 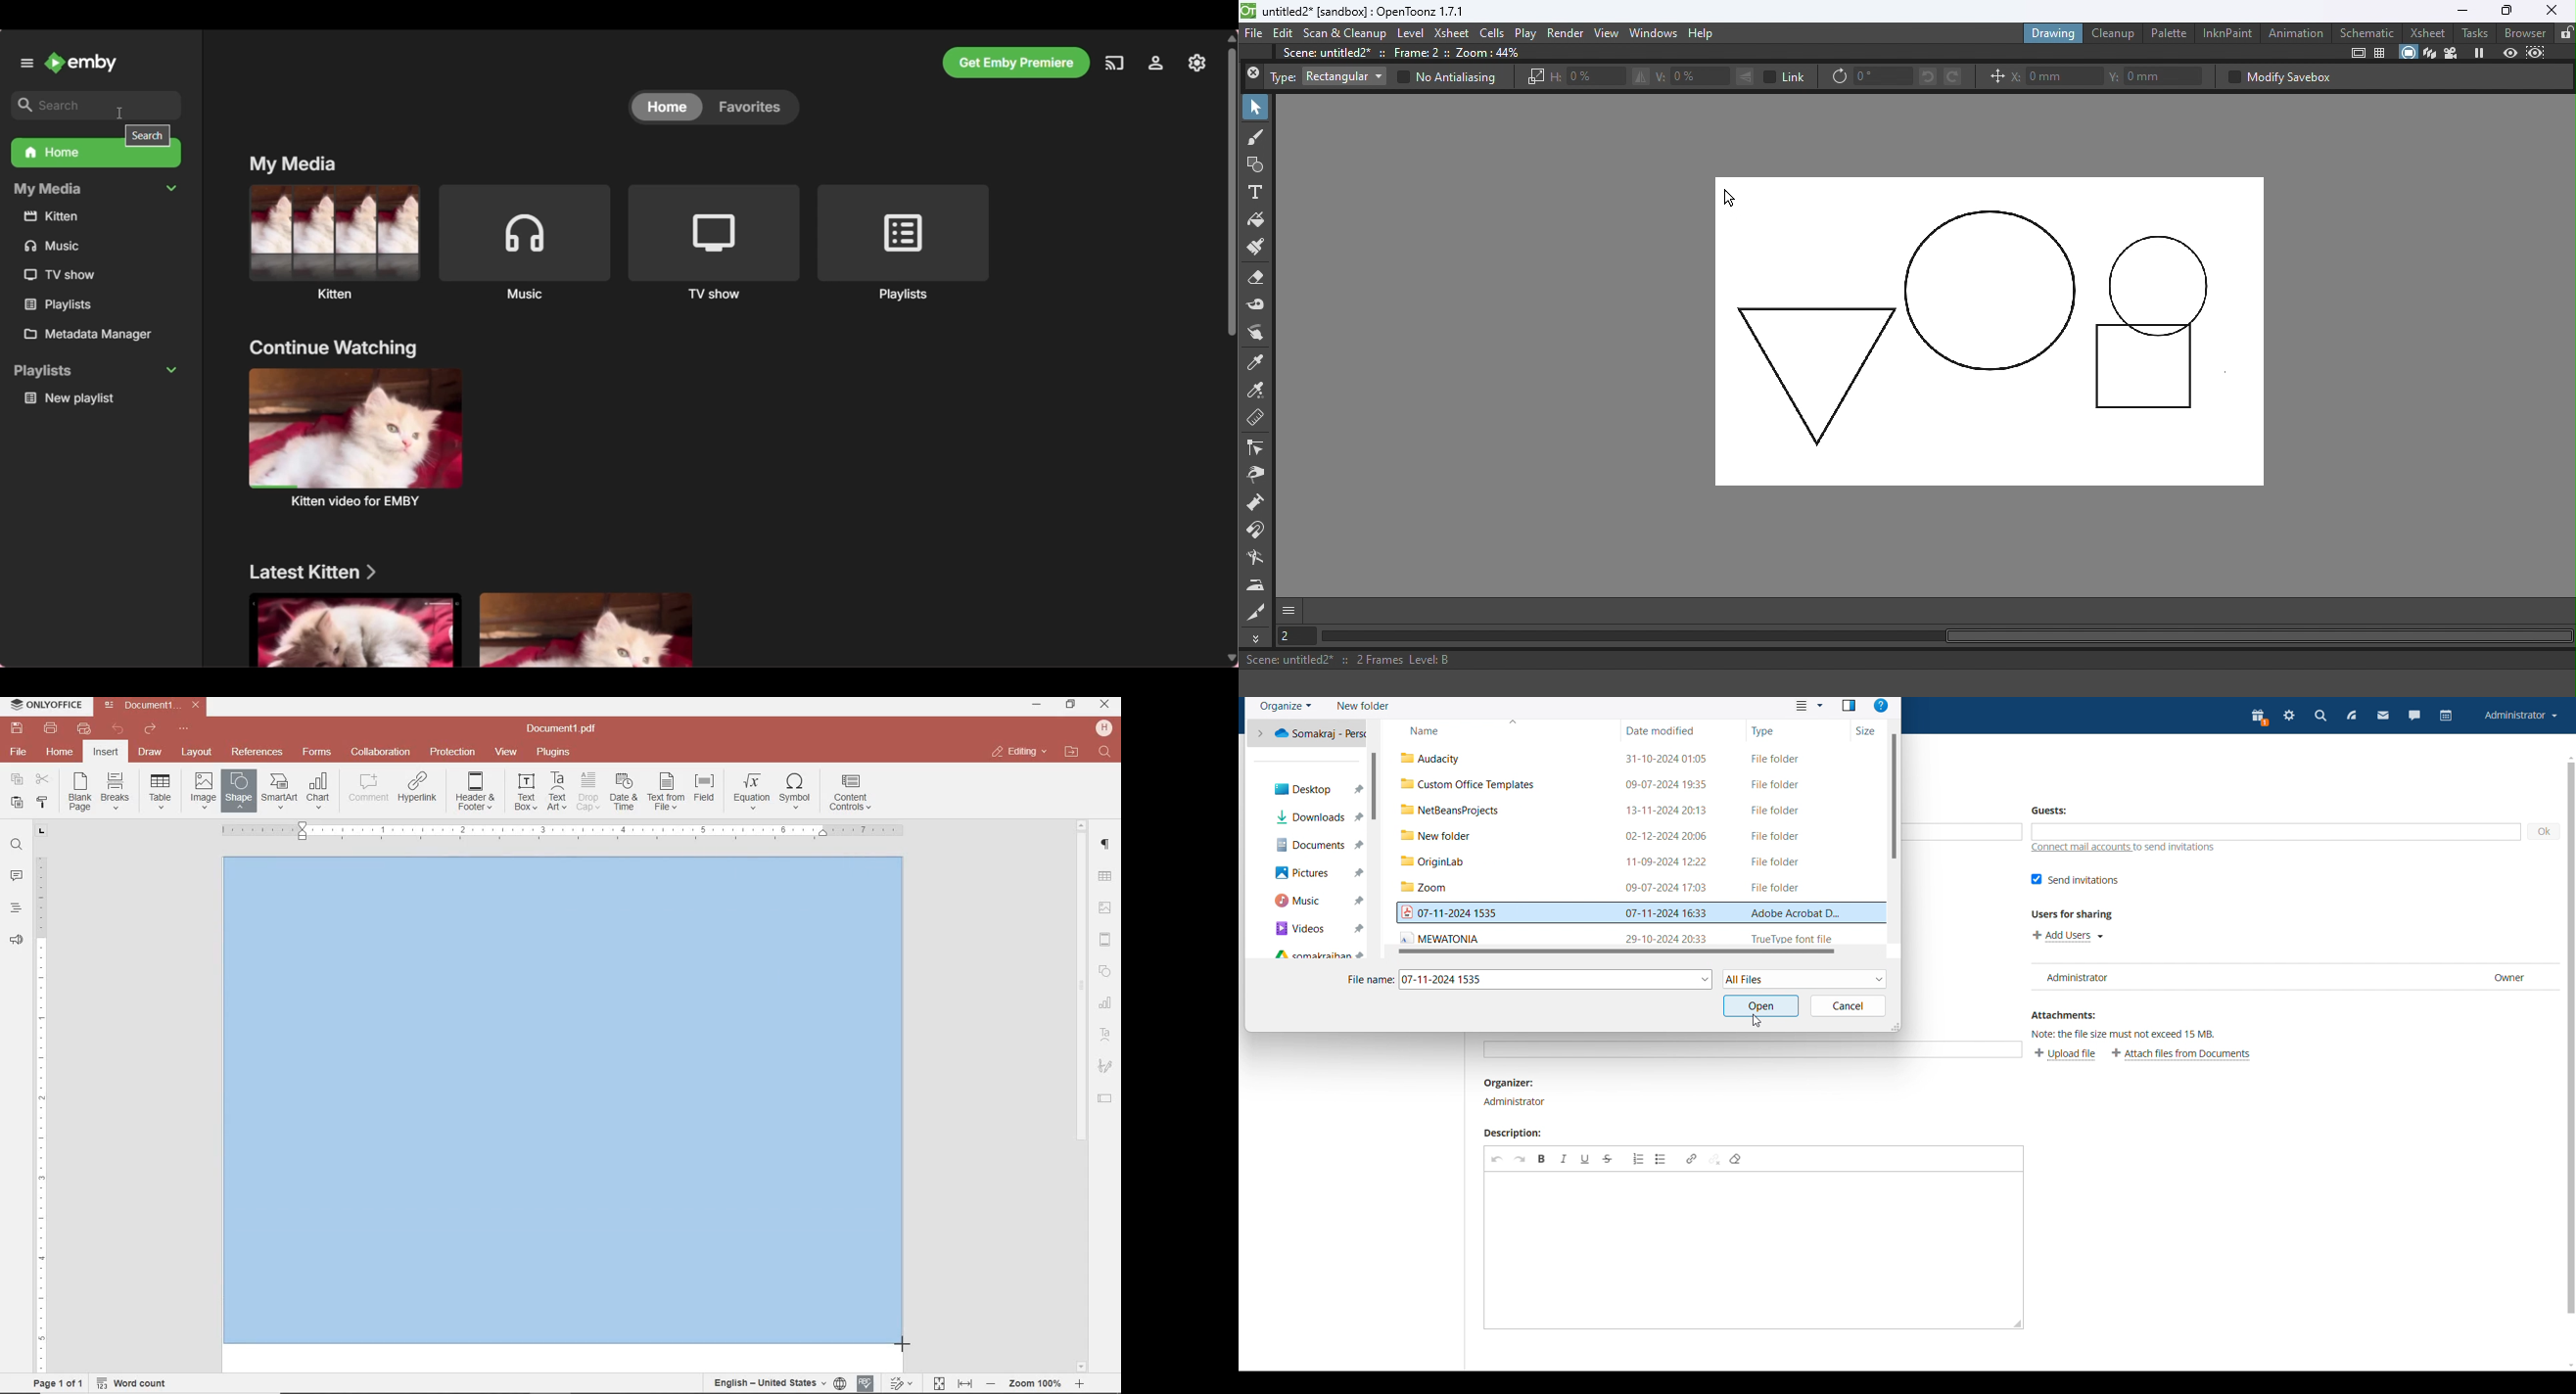 I want to click on , so click(x=1629, y=836).